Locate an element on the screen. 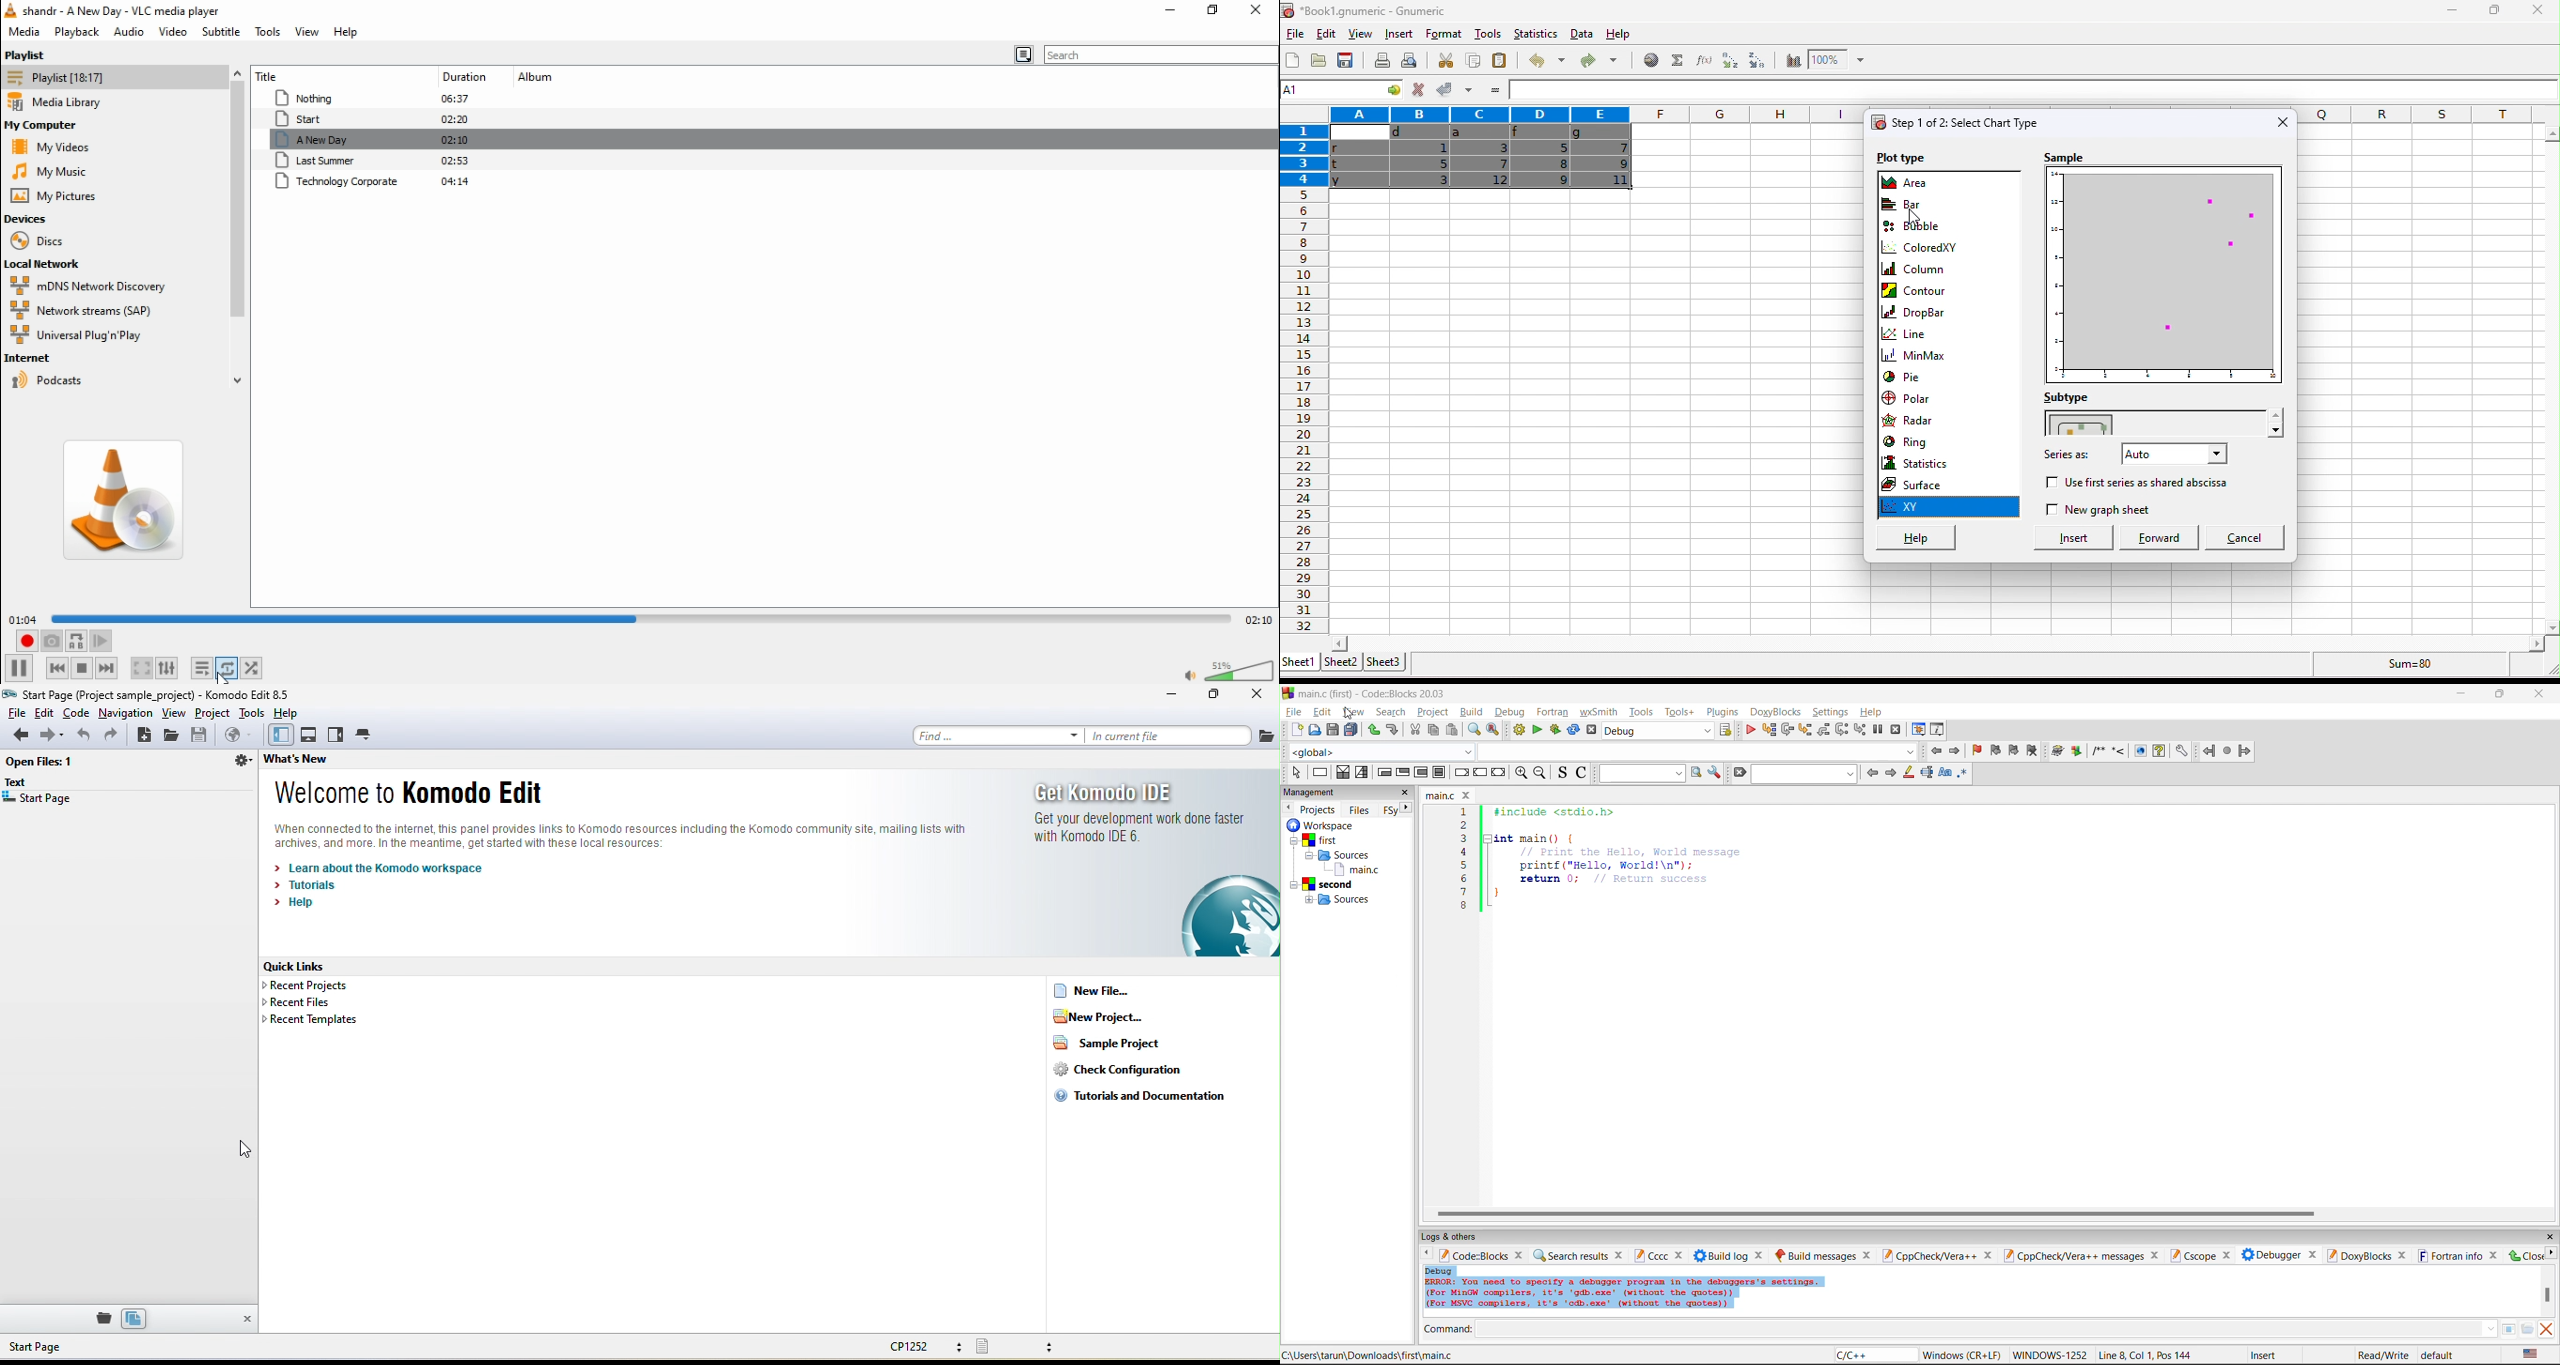 This screenshot has height=1372, width=2576. sheet1 is located at coordinates (1299, 662).